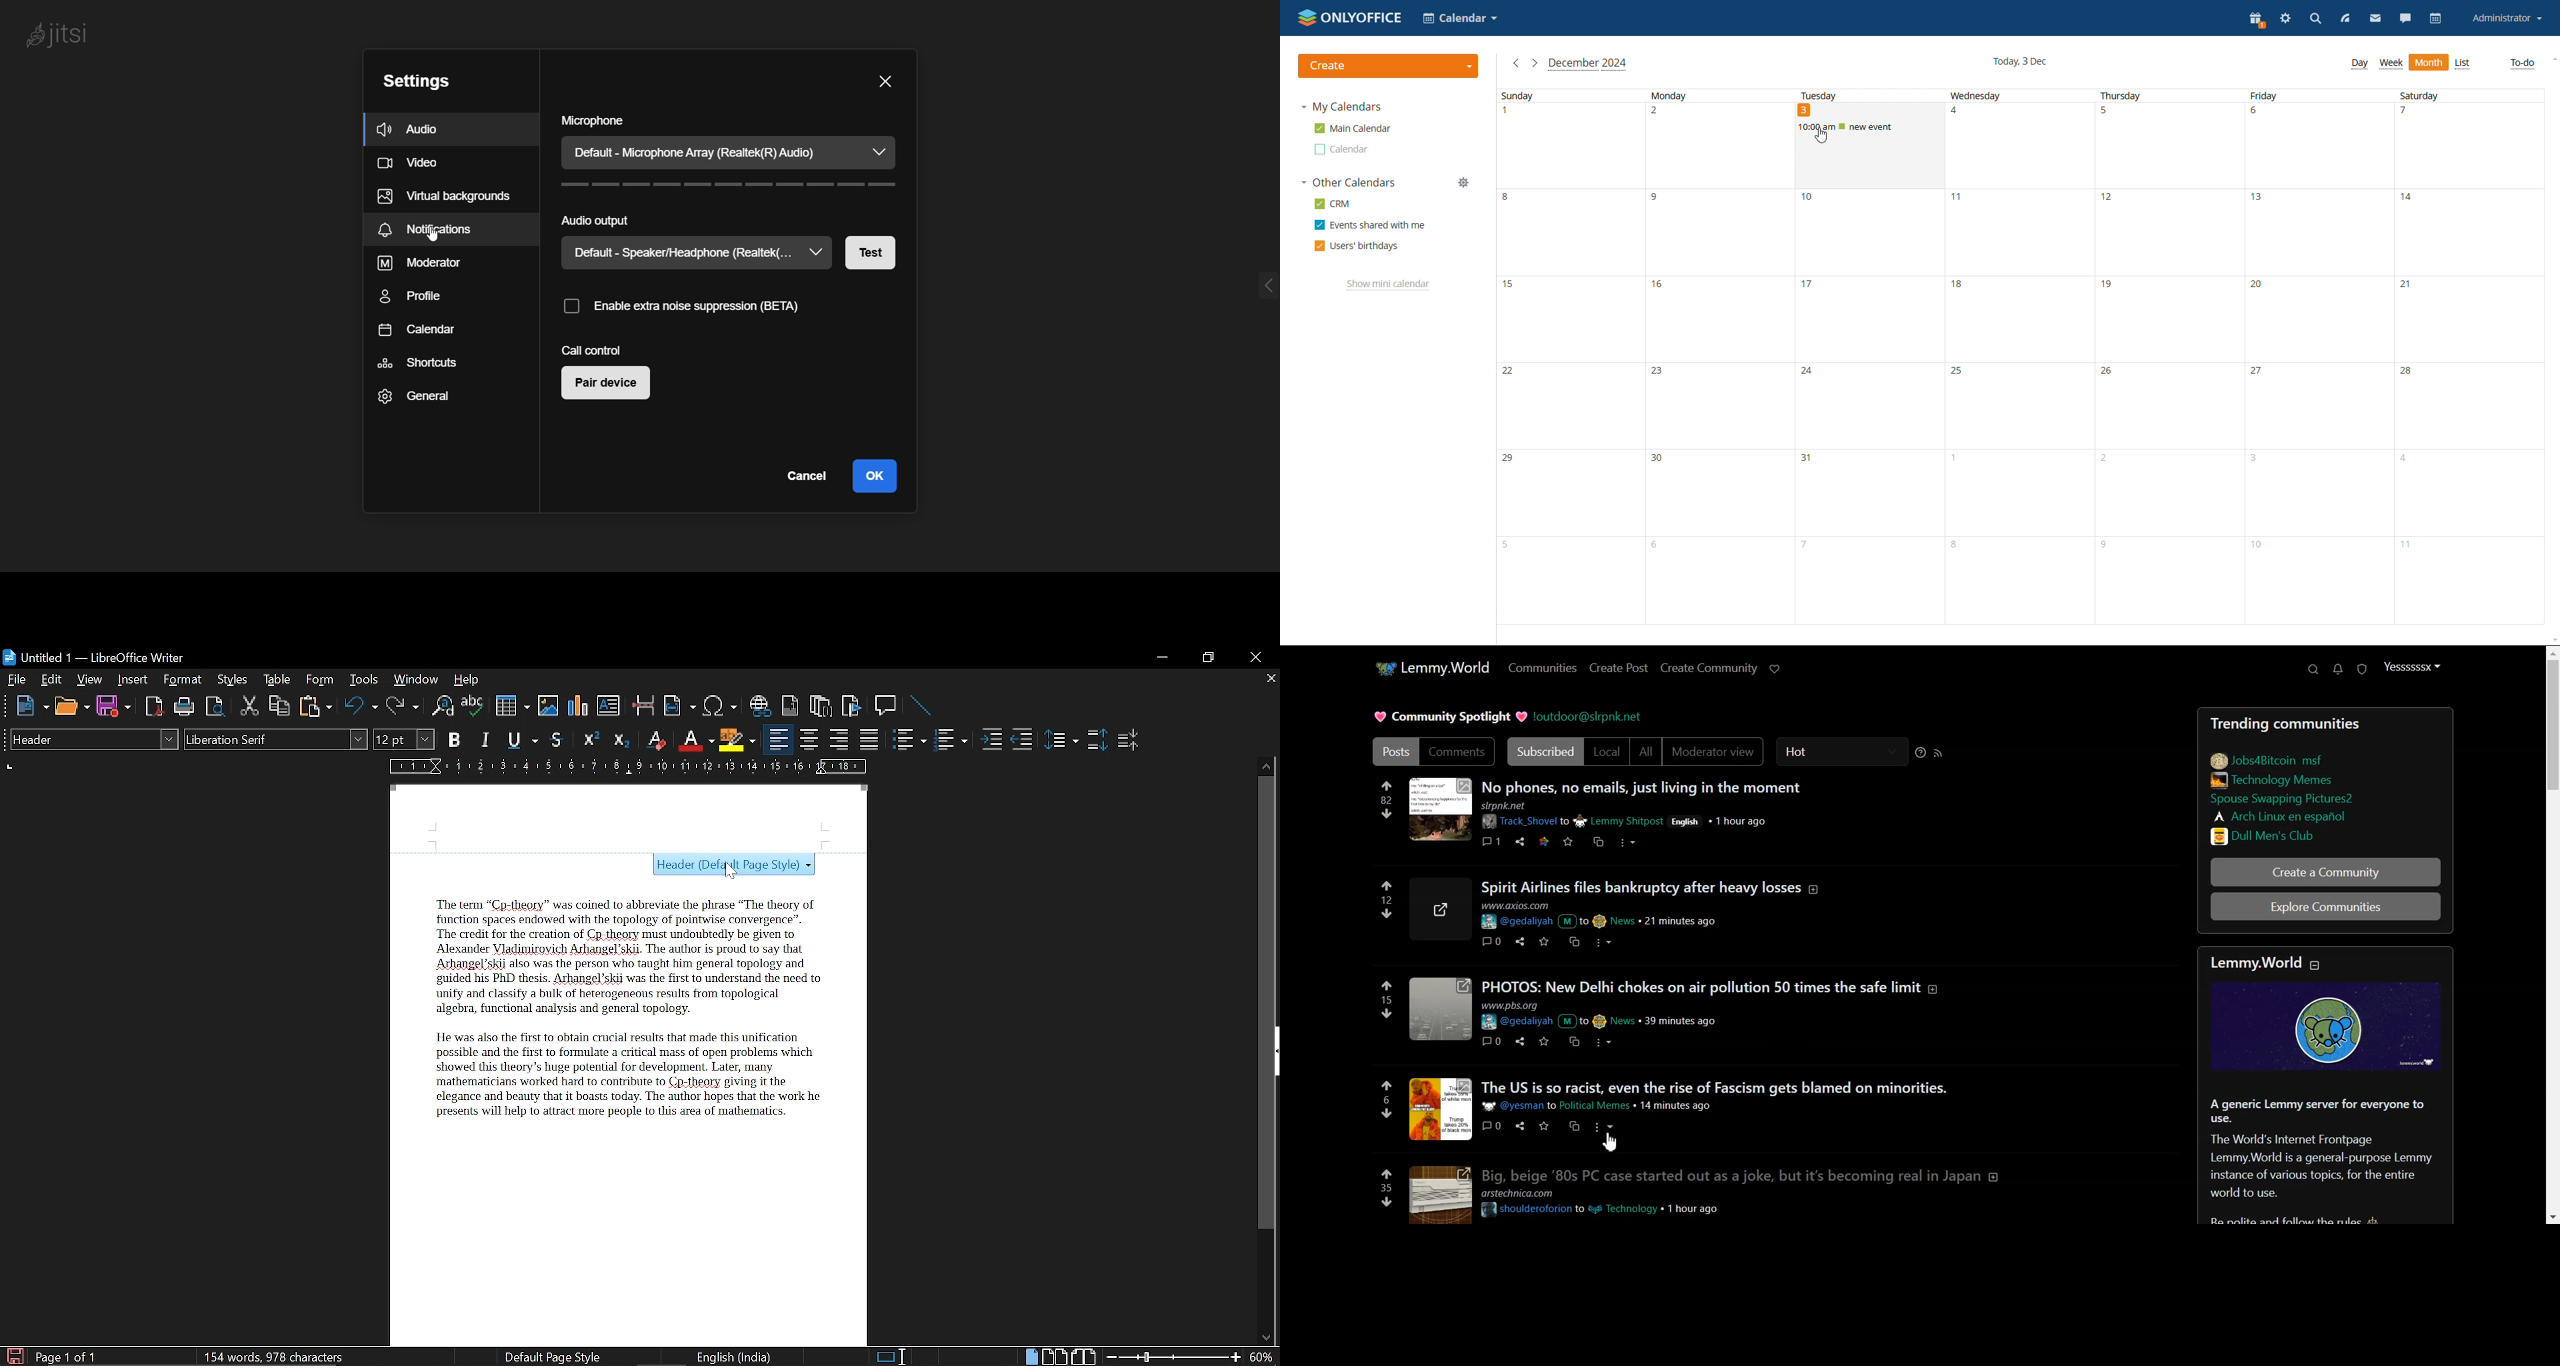  Describe the element at coordinates (155, 708) in the screenshot. I see `export as PDF` at that location.